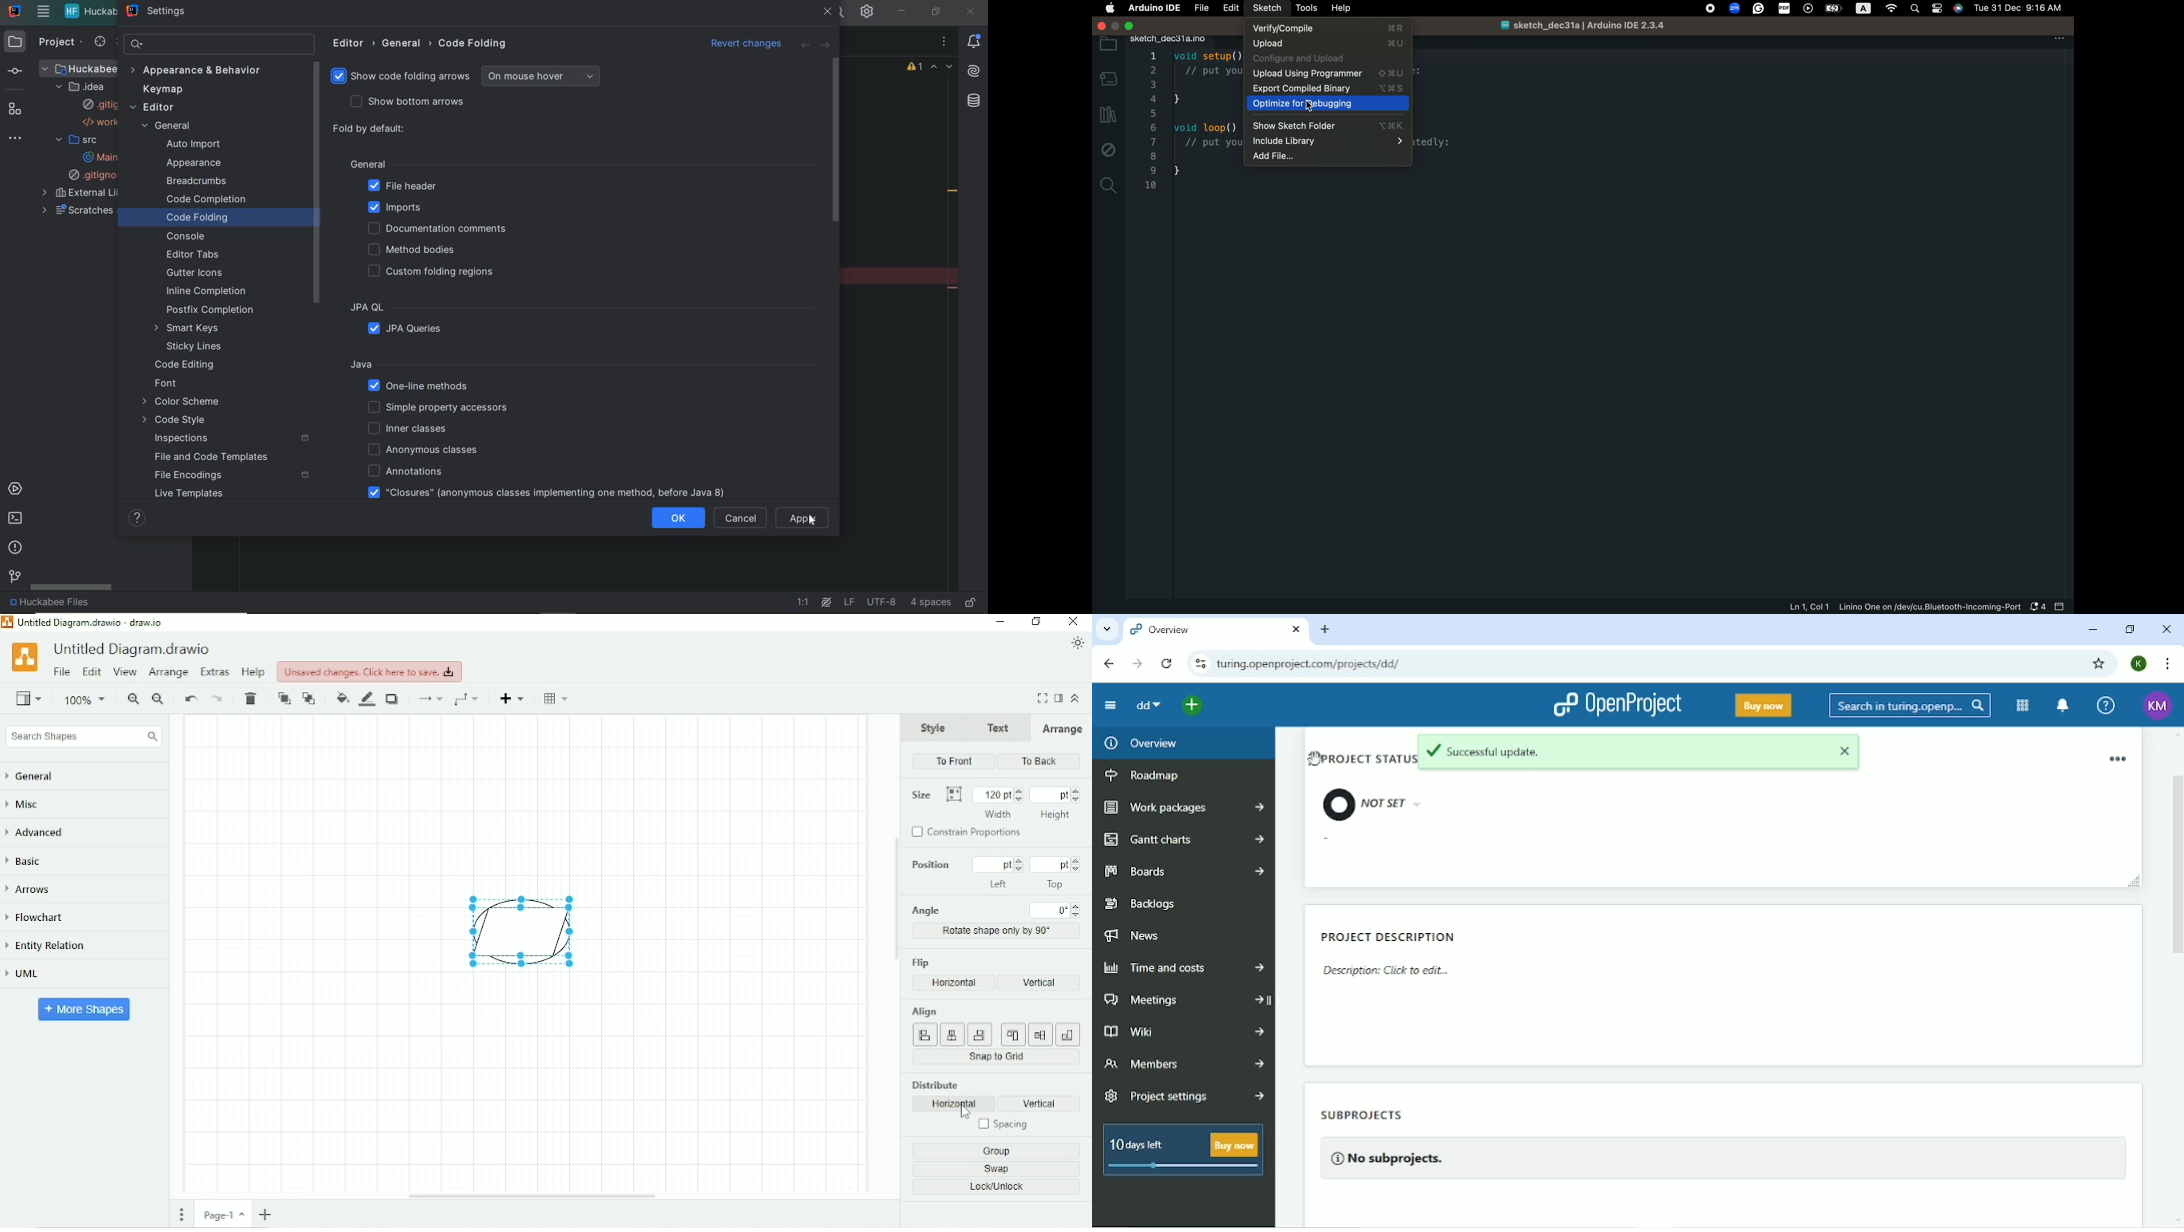 This screenshot has width=2184, height=1232. What do you see at coordinates (1392, 956) in the screenshot?
I see `Project description` at bounding box center [1392, 956].